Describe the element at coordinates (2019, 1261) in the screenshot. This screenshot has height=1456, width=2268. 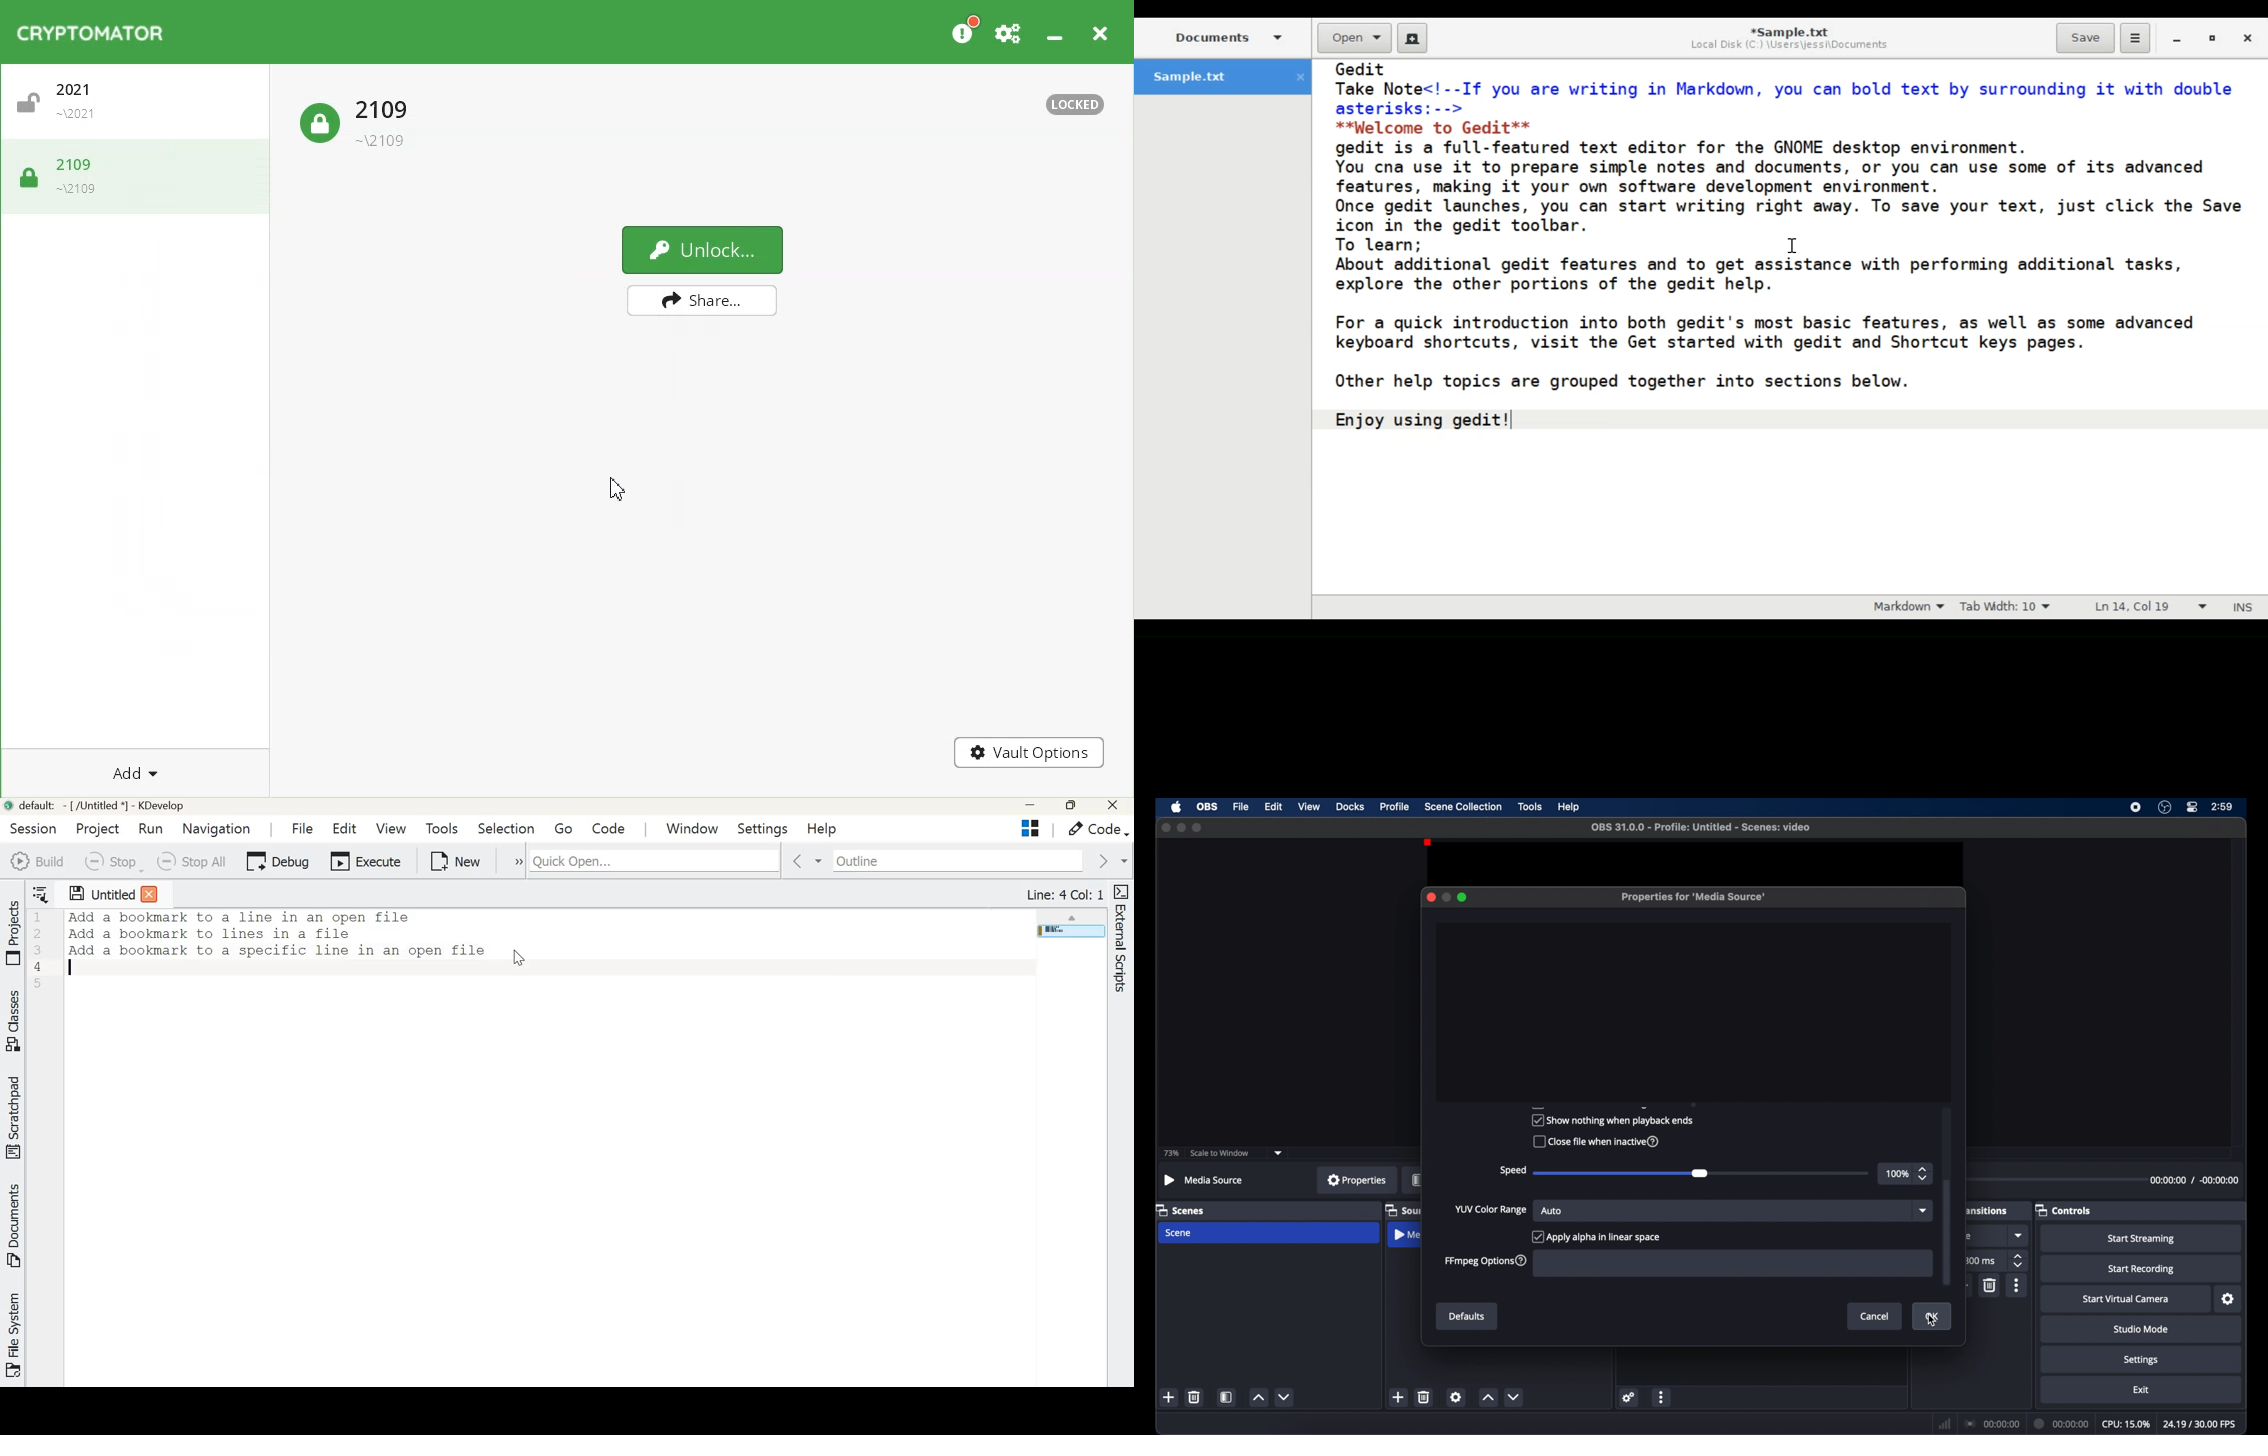
I see `stepper buttons` at that location.